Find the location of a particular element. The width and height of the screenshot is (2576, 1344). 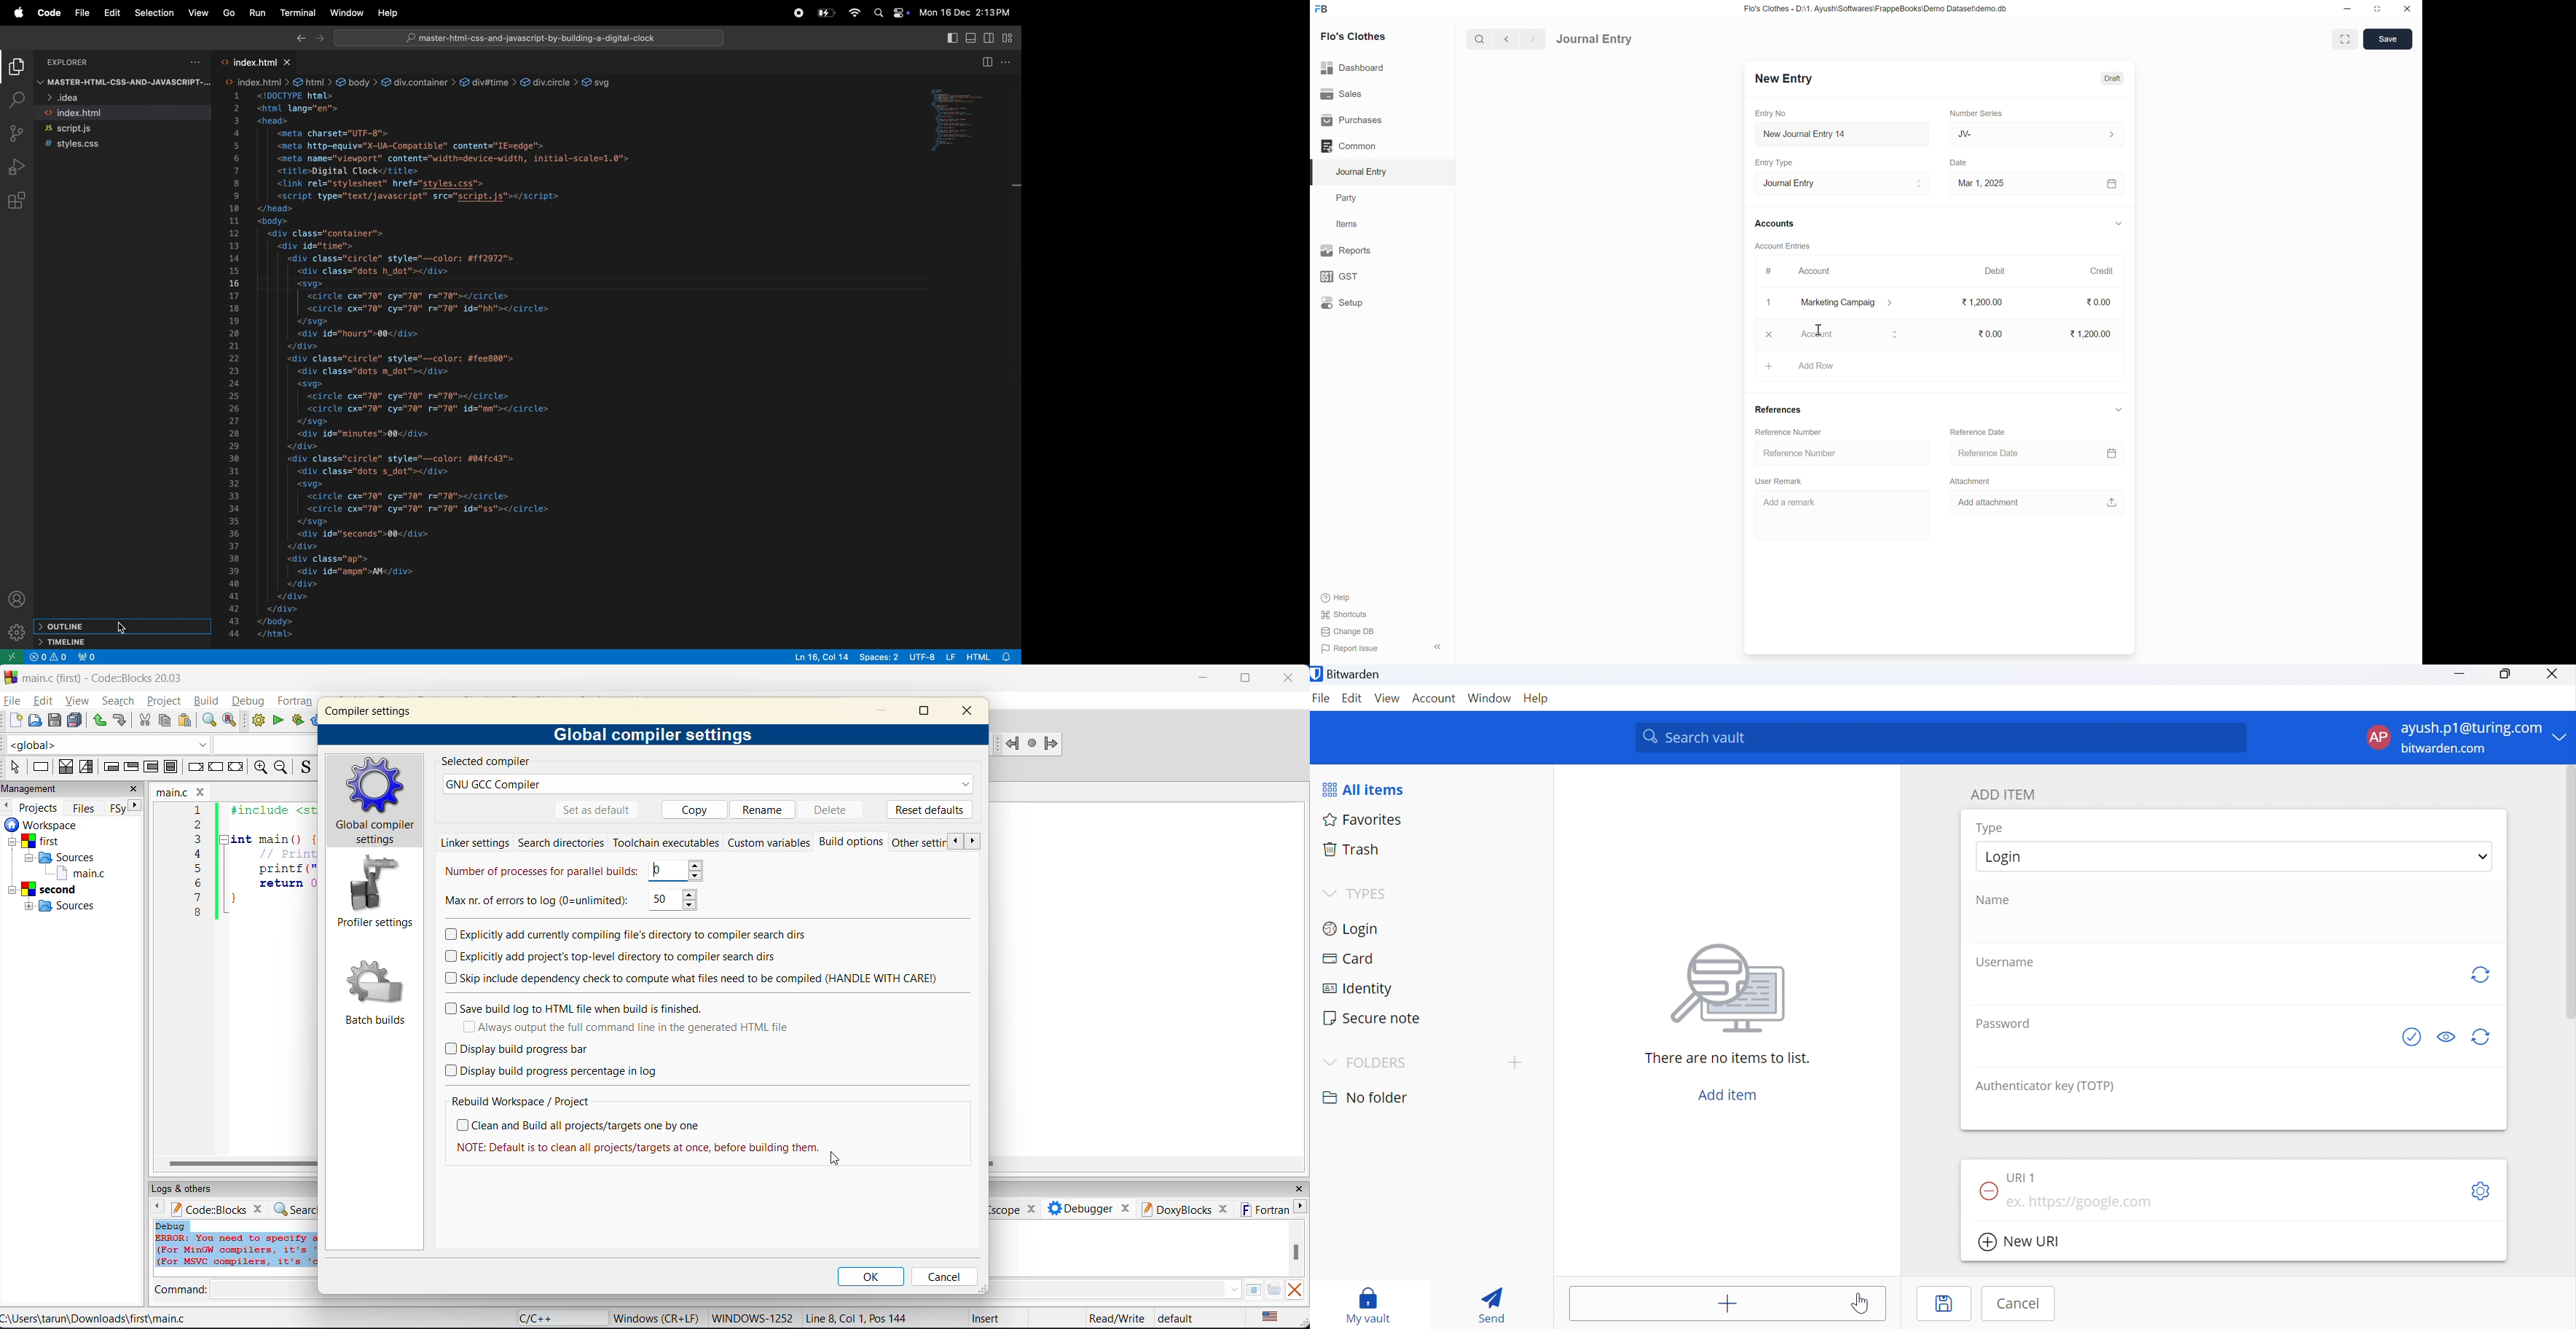

toggle secondarside bar is located at coordinates (991, 38).